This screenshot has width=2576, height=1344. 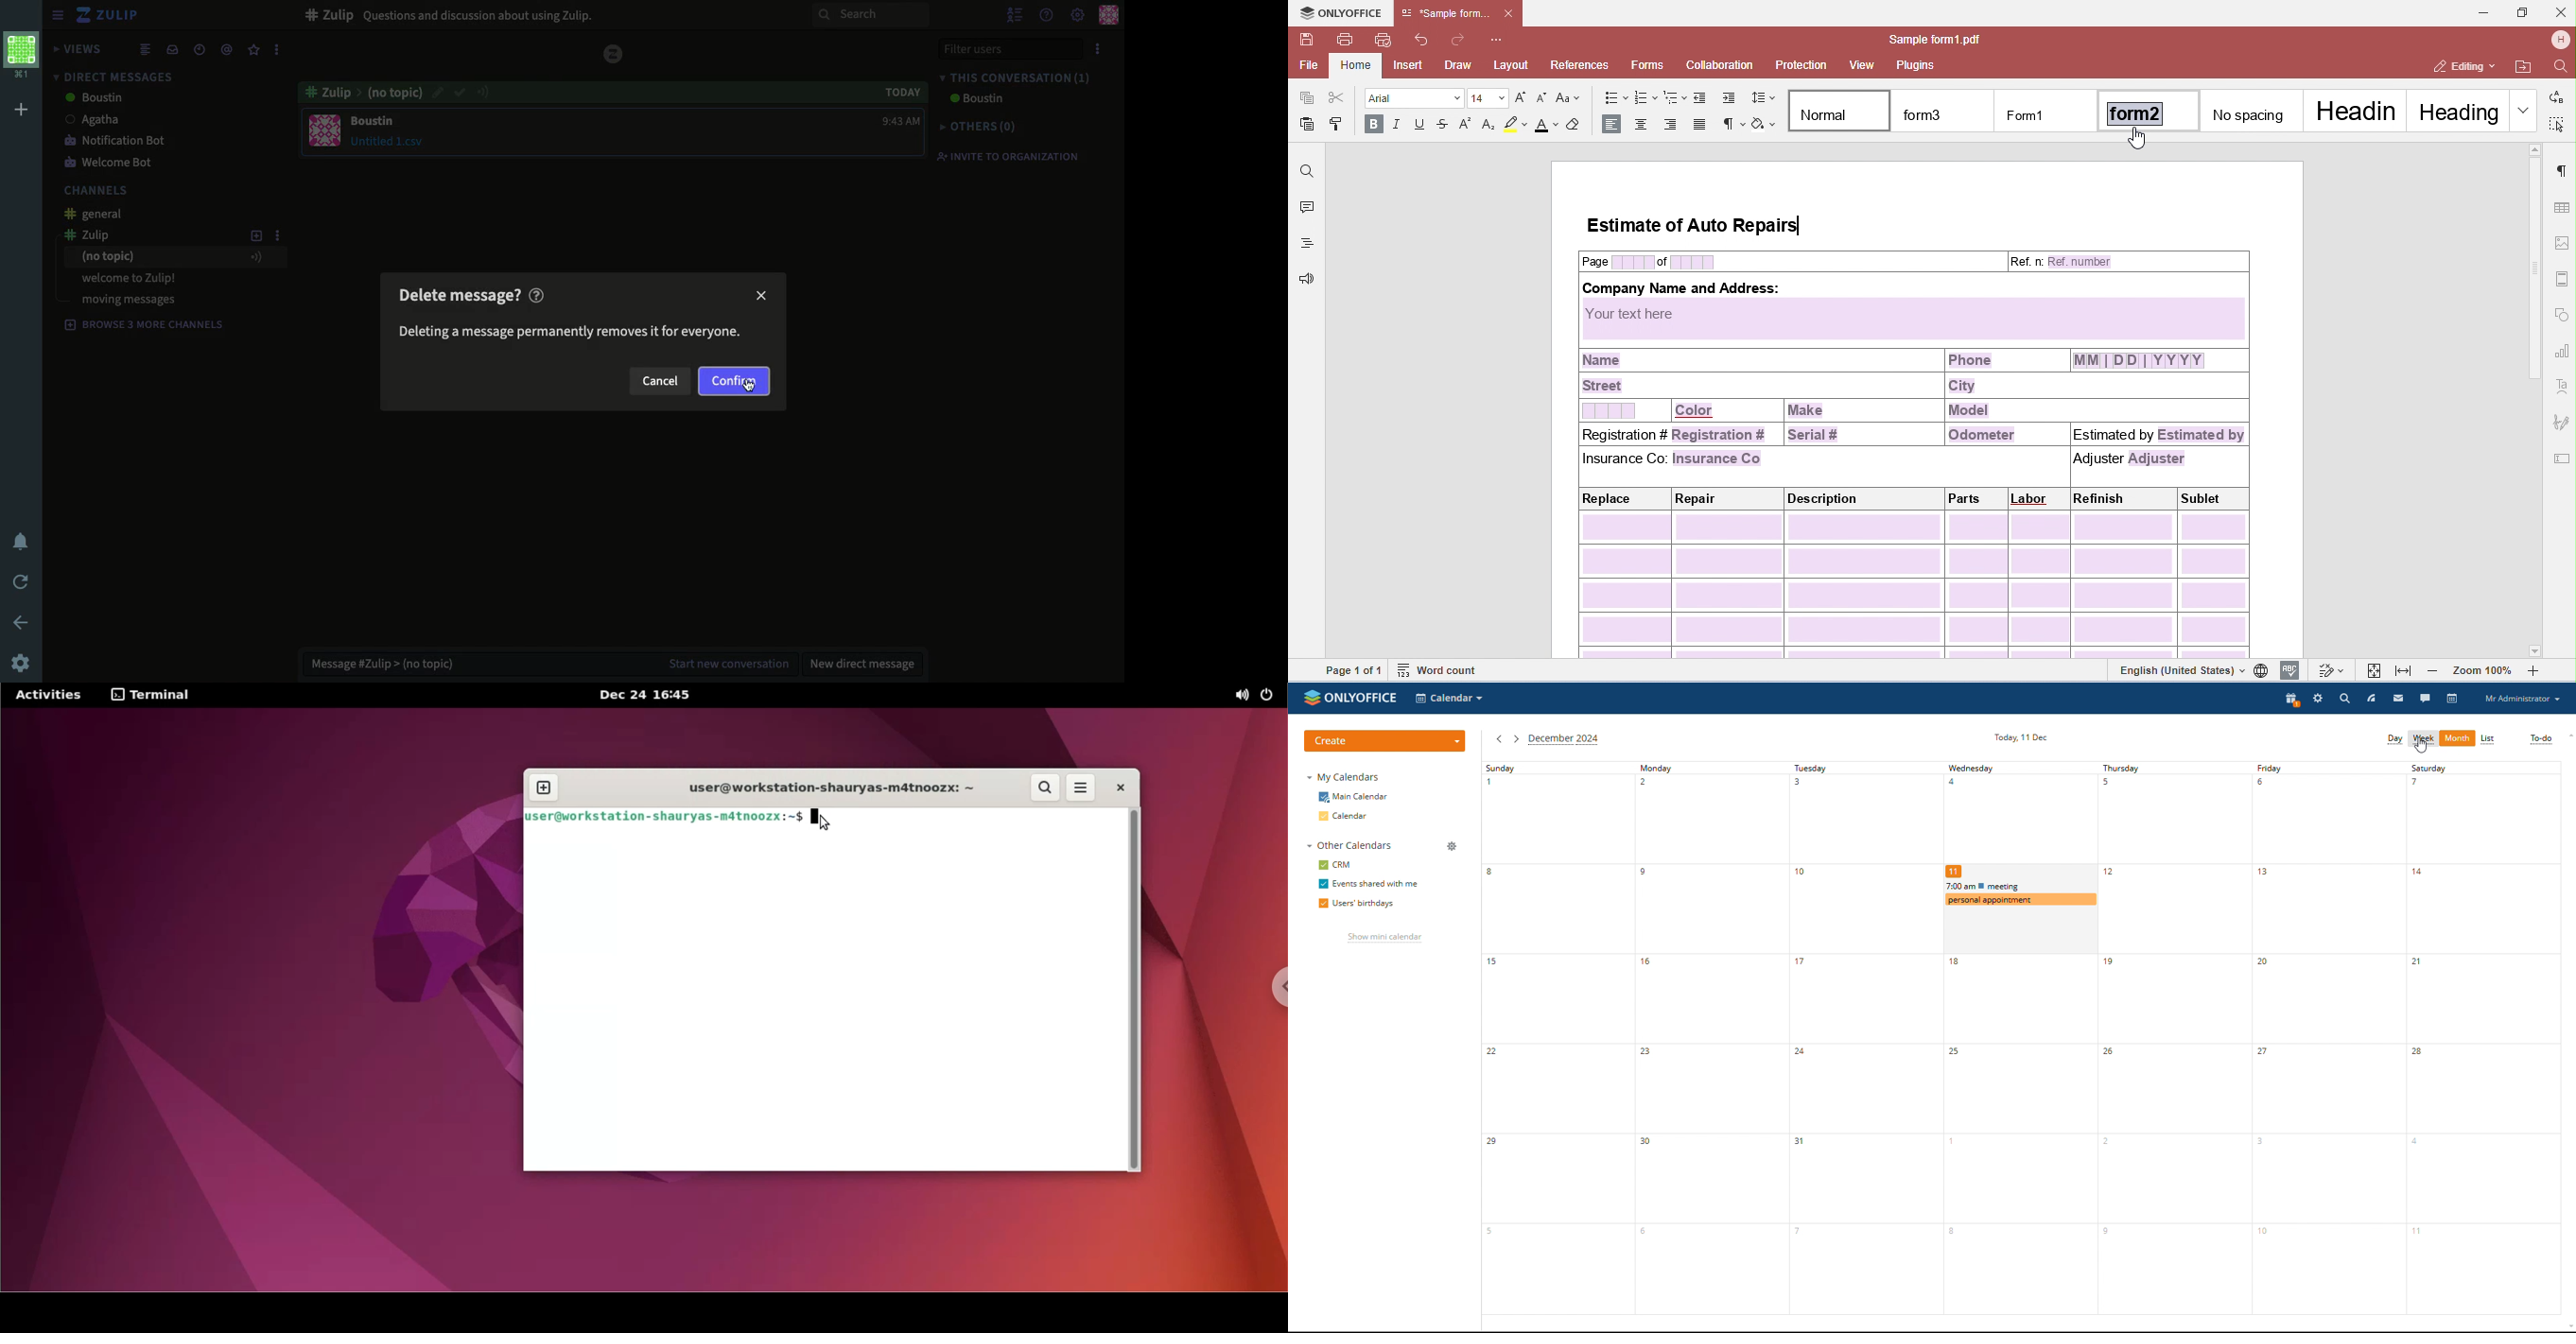 I want to click on channels, so click(x=98, y=192).